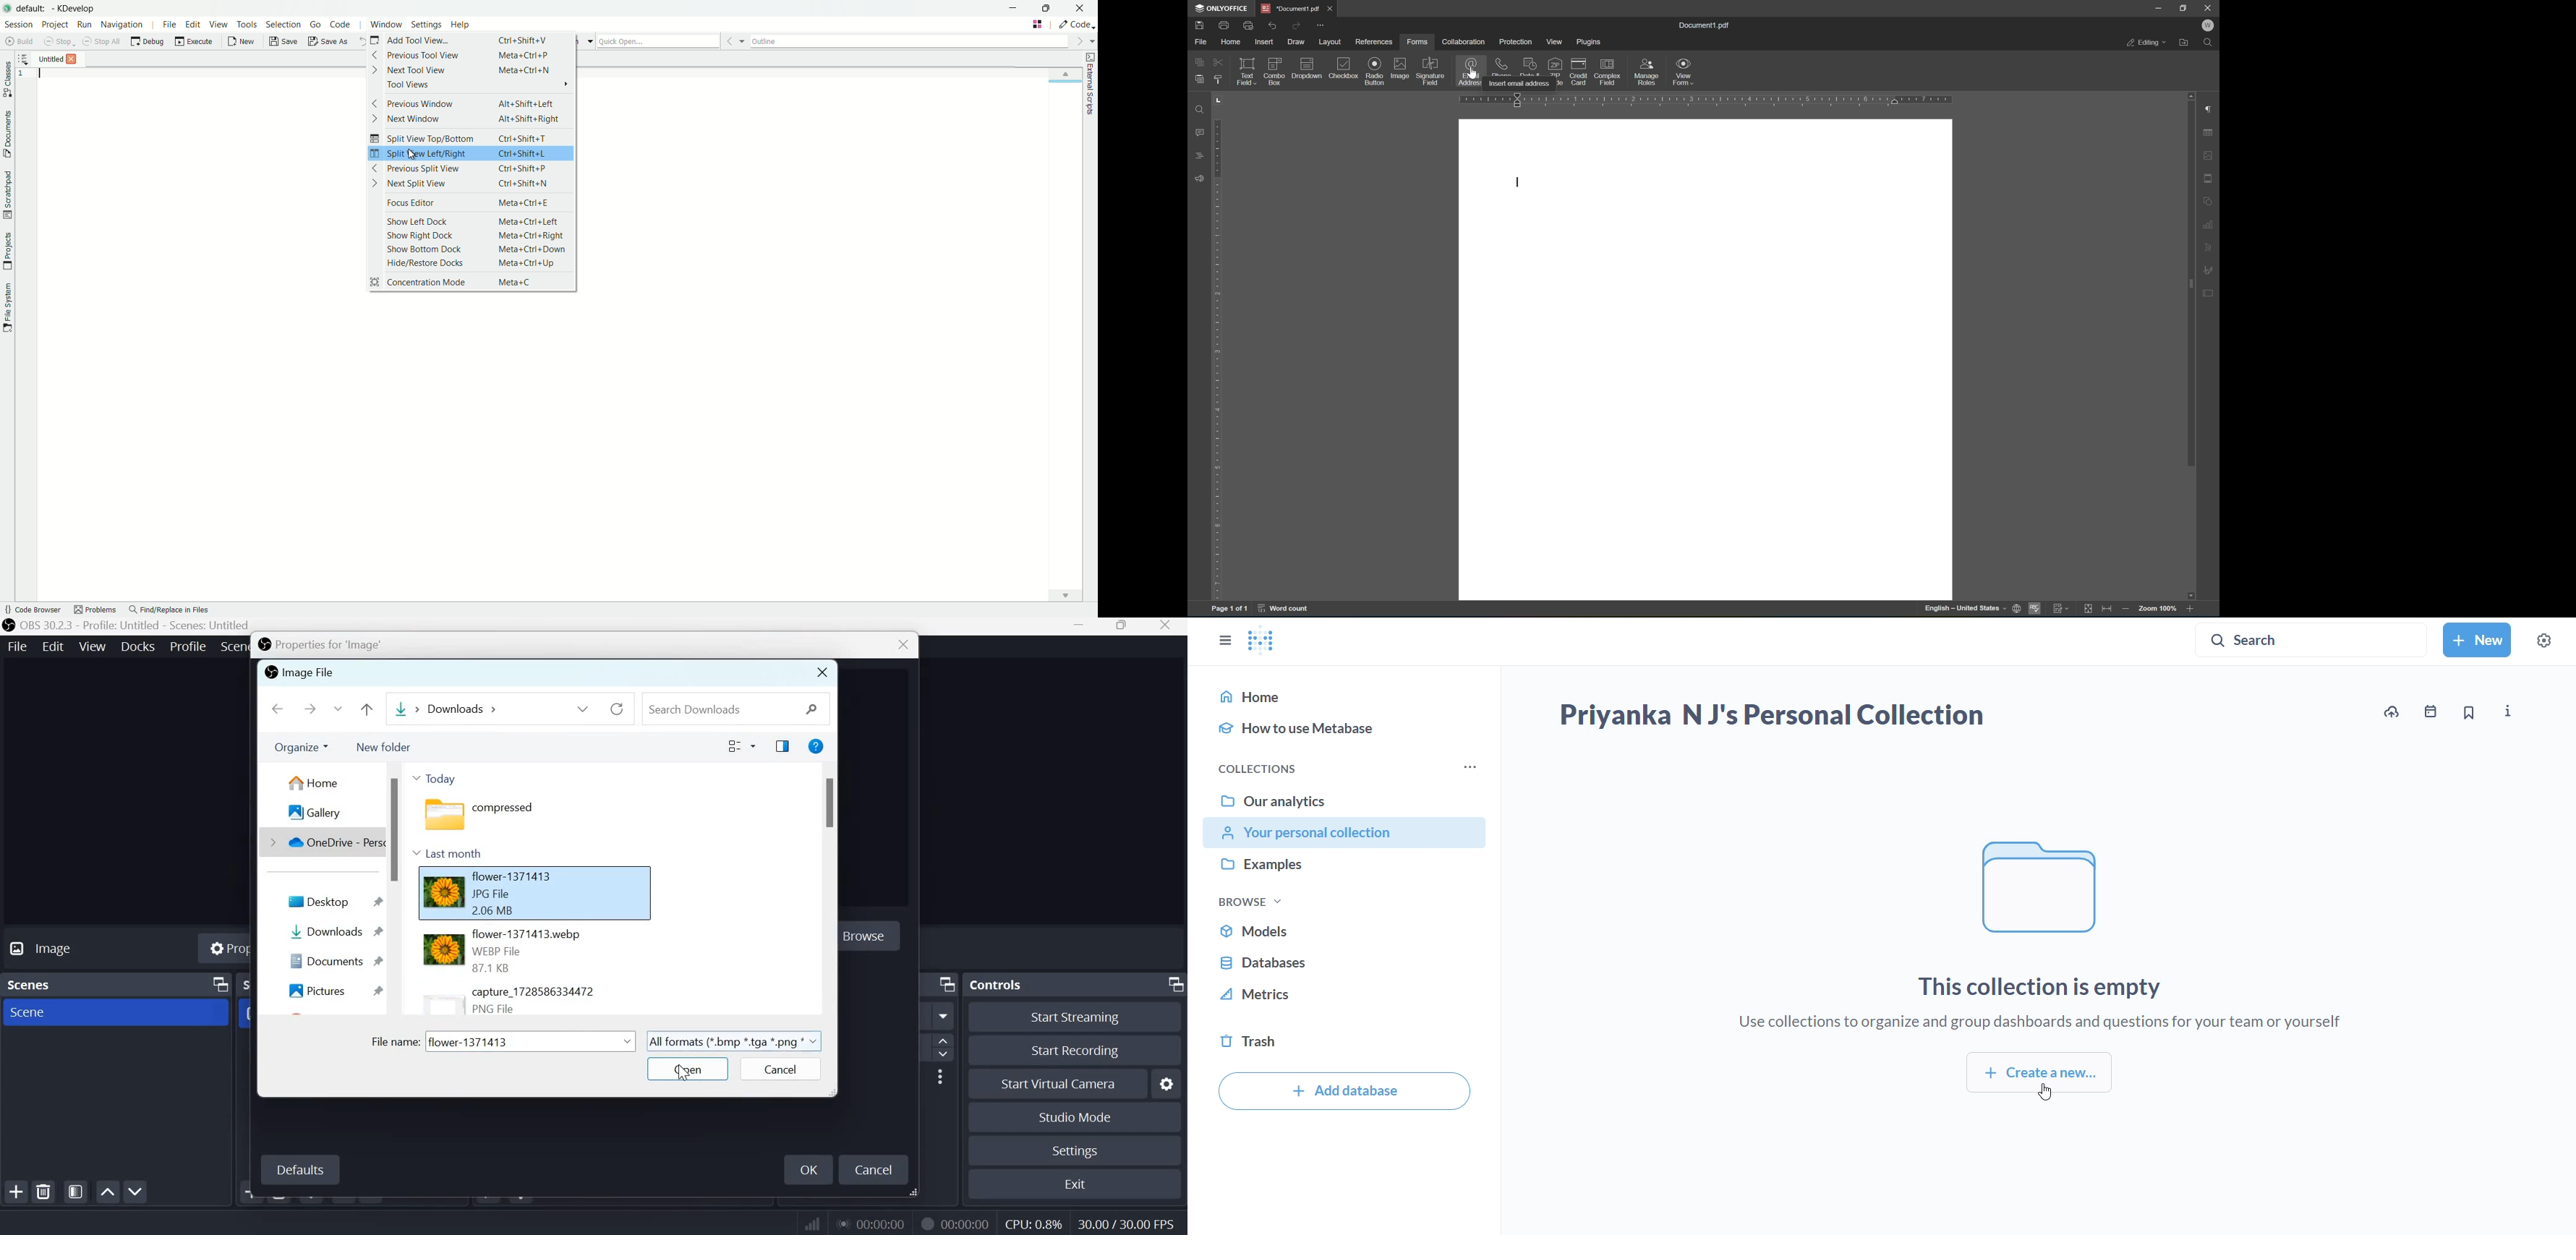 This screenshot has width=2576, height=1260. I want to click on Close, so click(900, 646).